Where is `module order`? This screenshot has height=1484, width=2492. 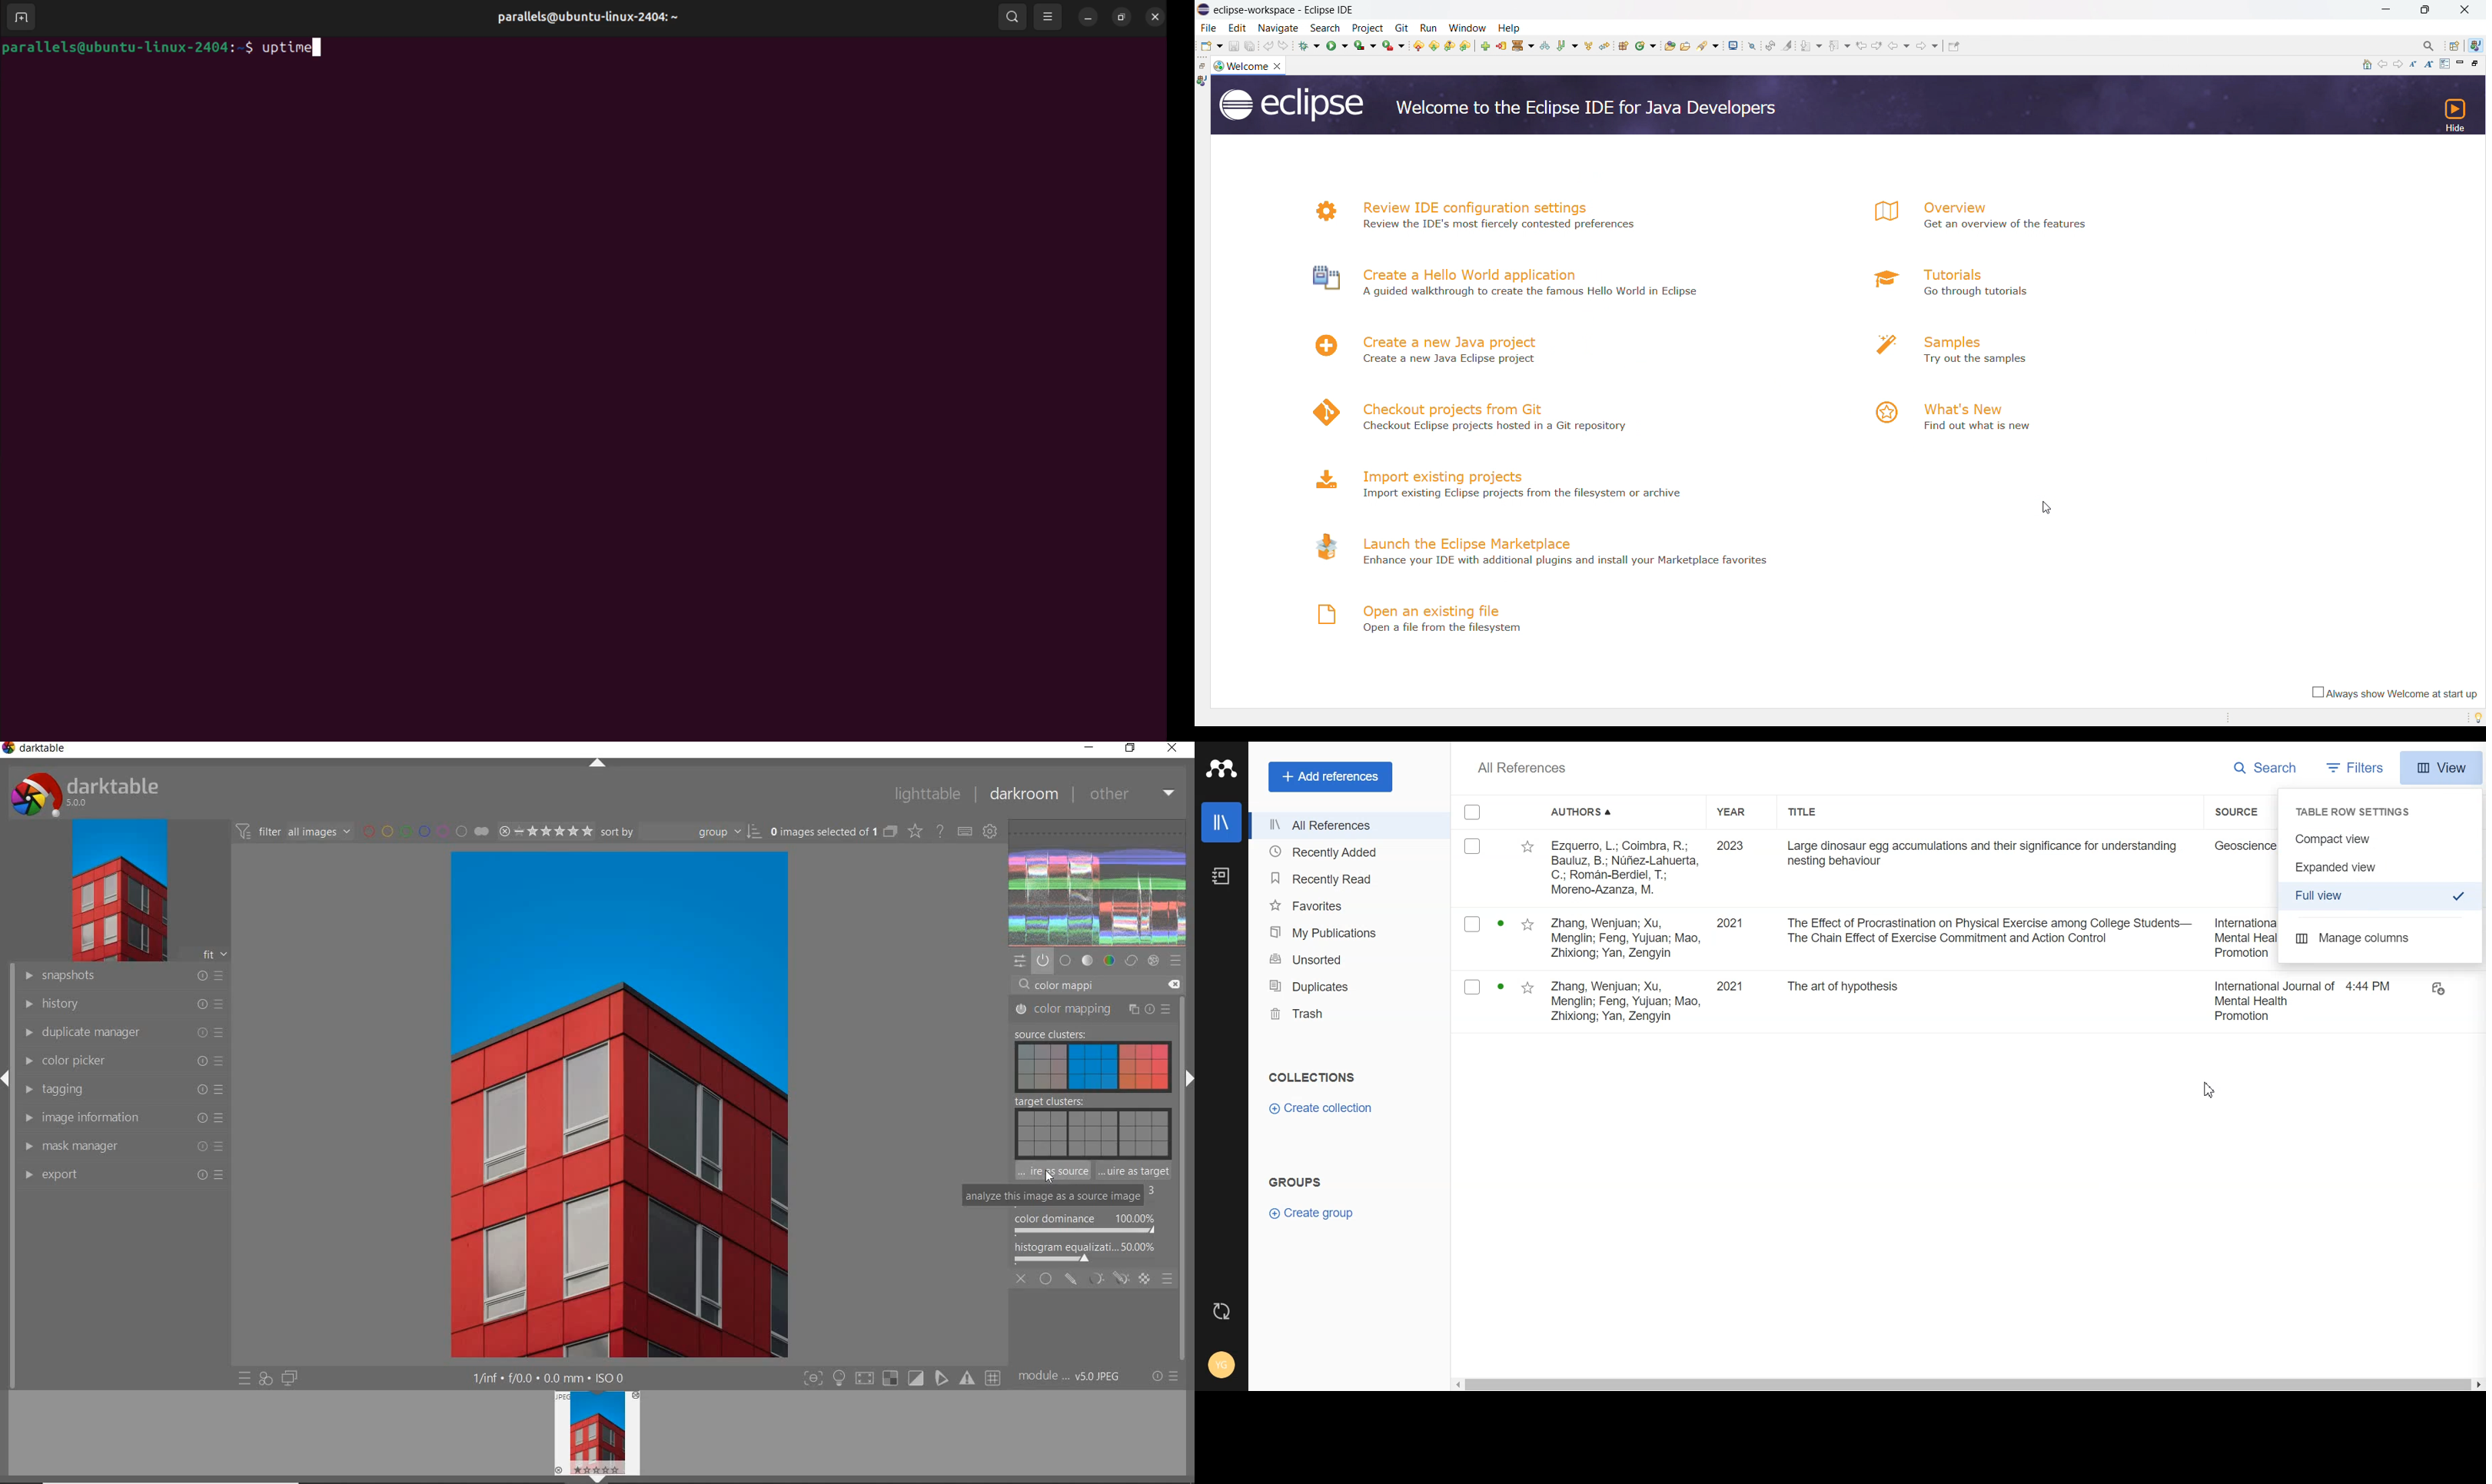 module order is located at coordinates (1071, 1376).